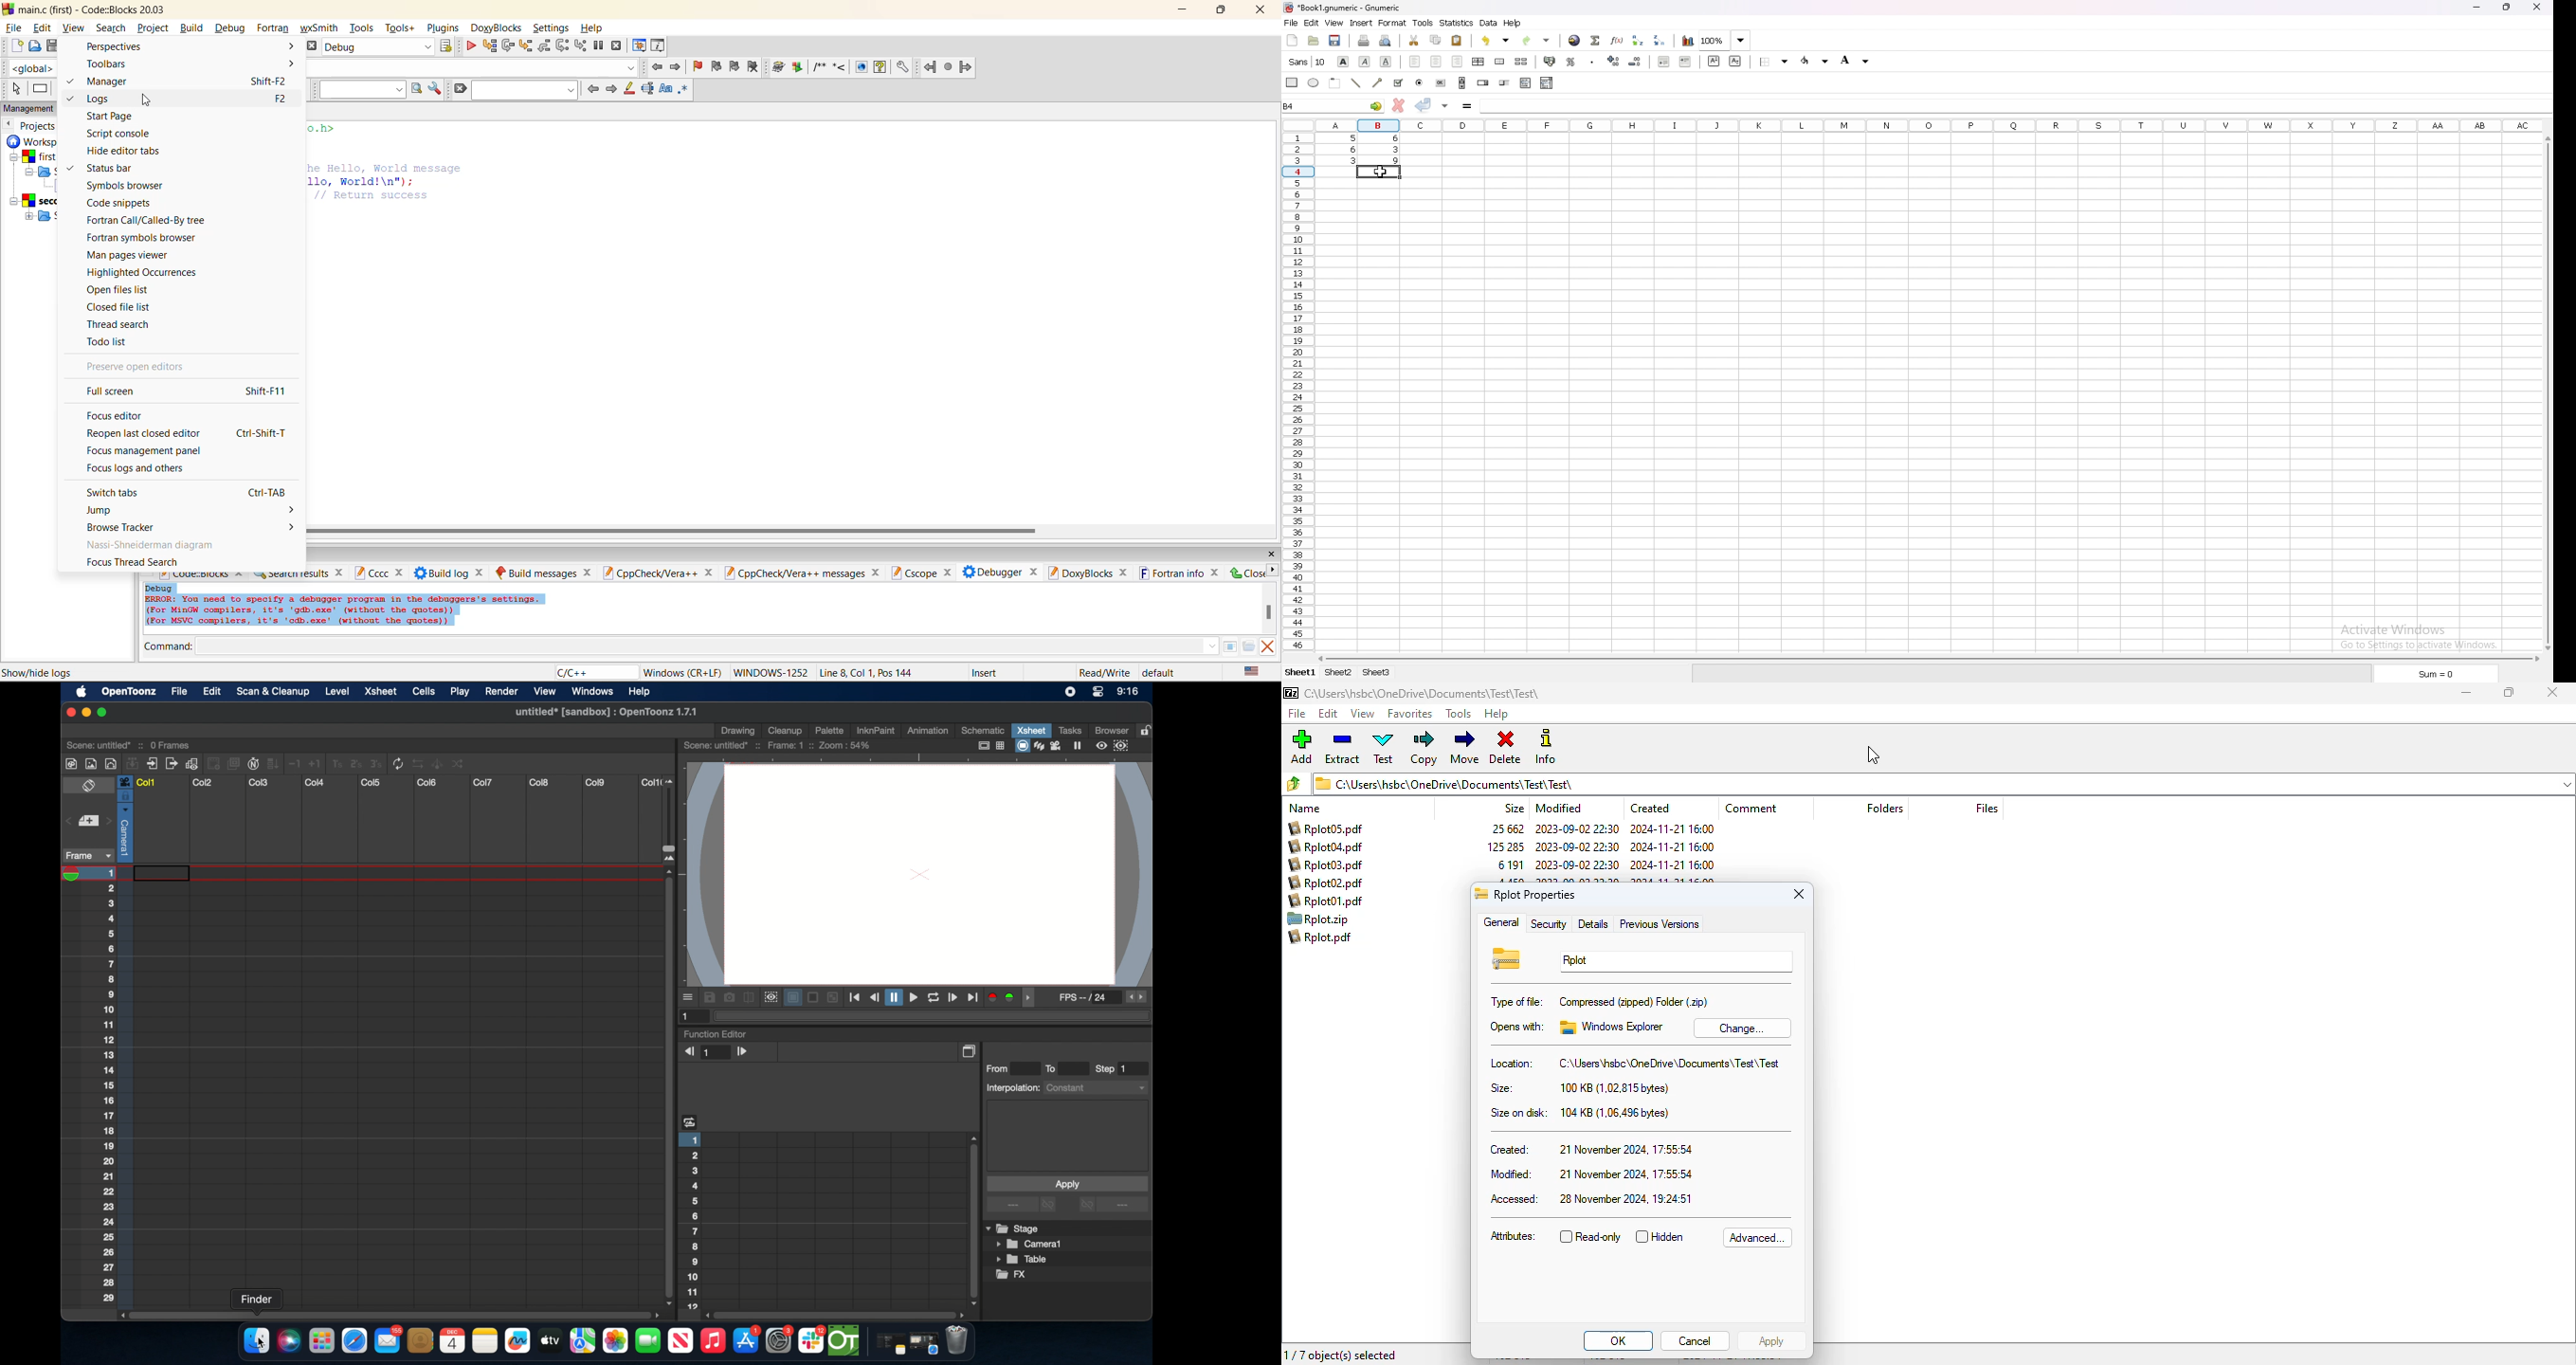  I want to click on logo, so click(1291, 693).